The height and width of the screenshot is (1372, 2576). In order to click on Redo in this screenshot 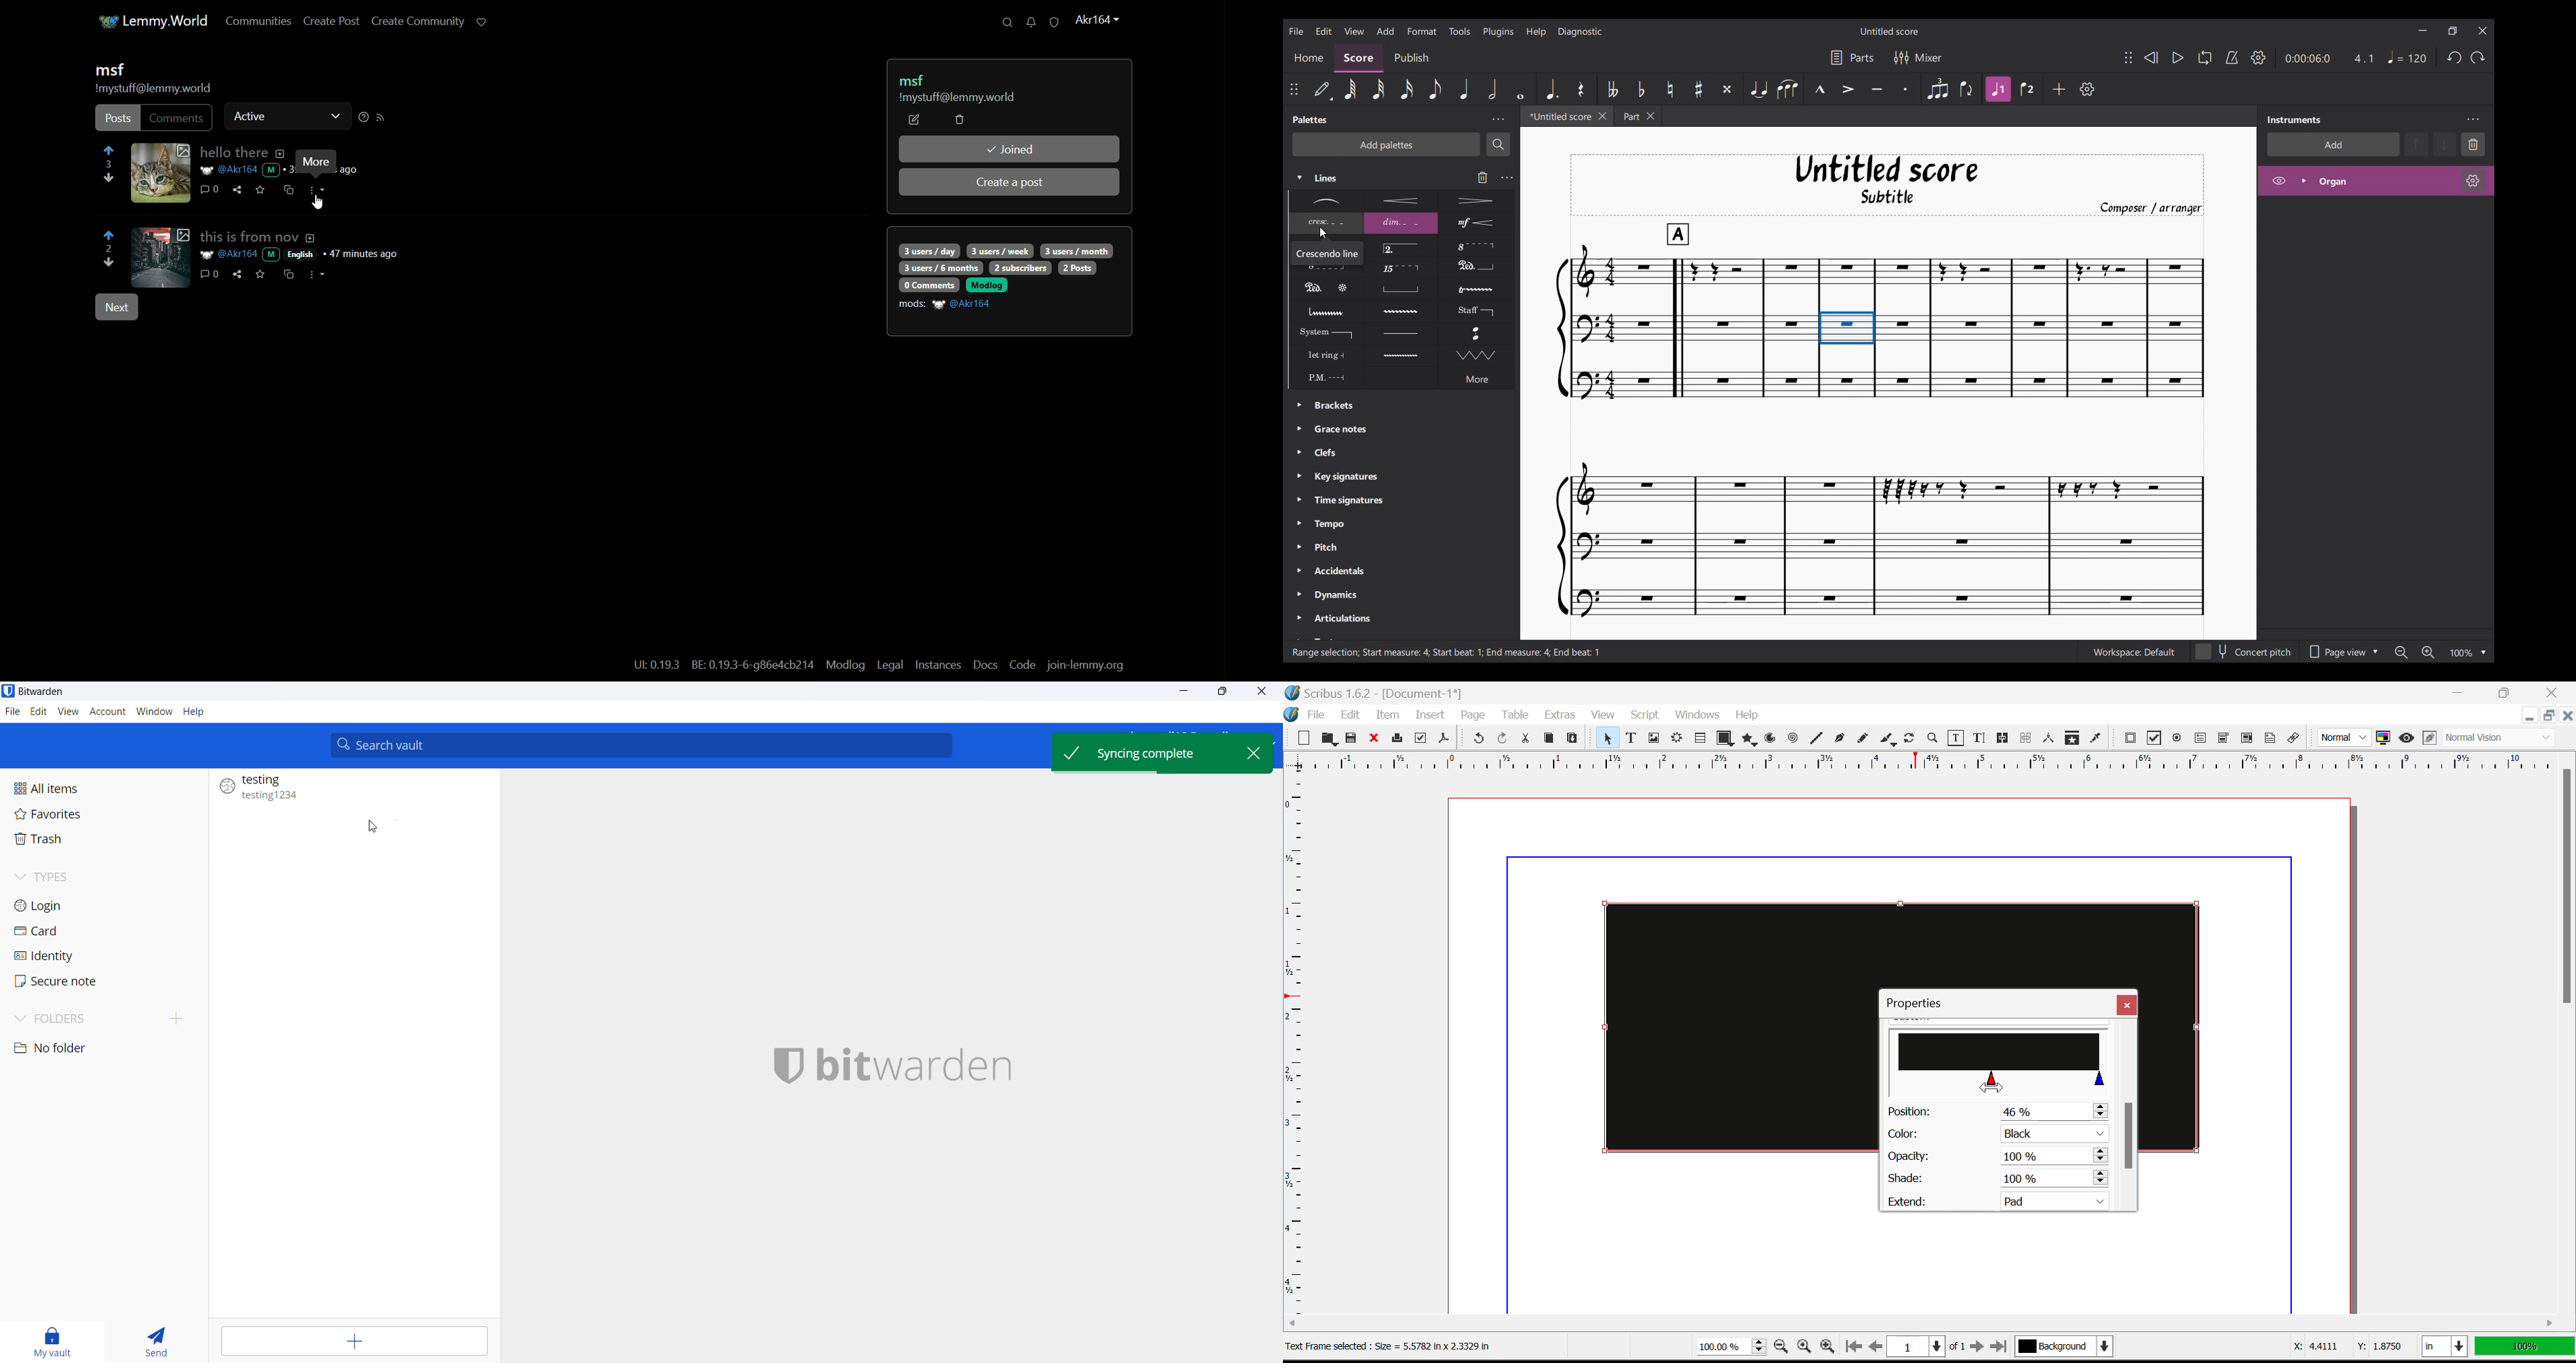, I will do `click(1502, 740)`.